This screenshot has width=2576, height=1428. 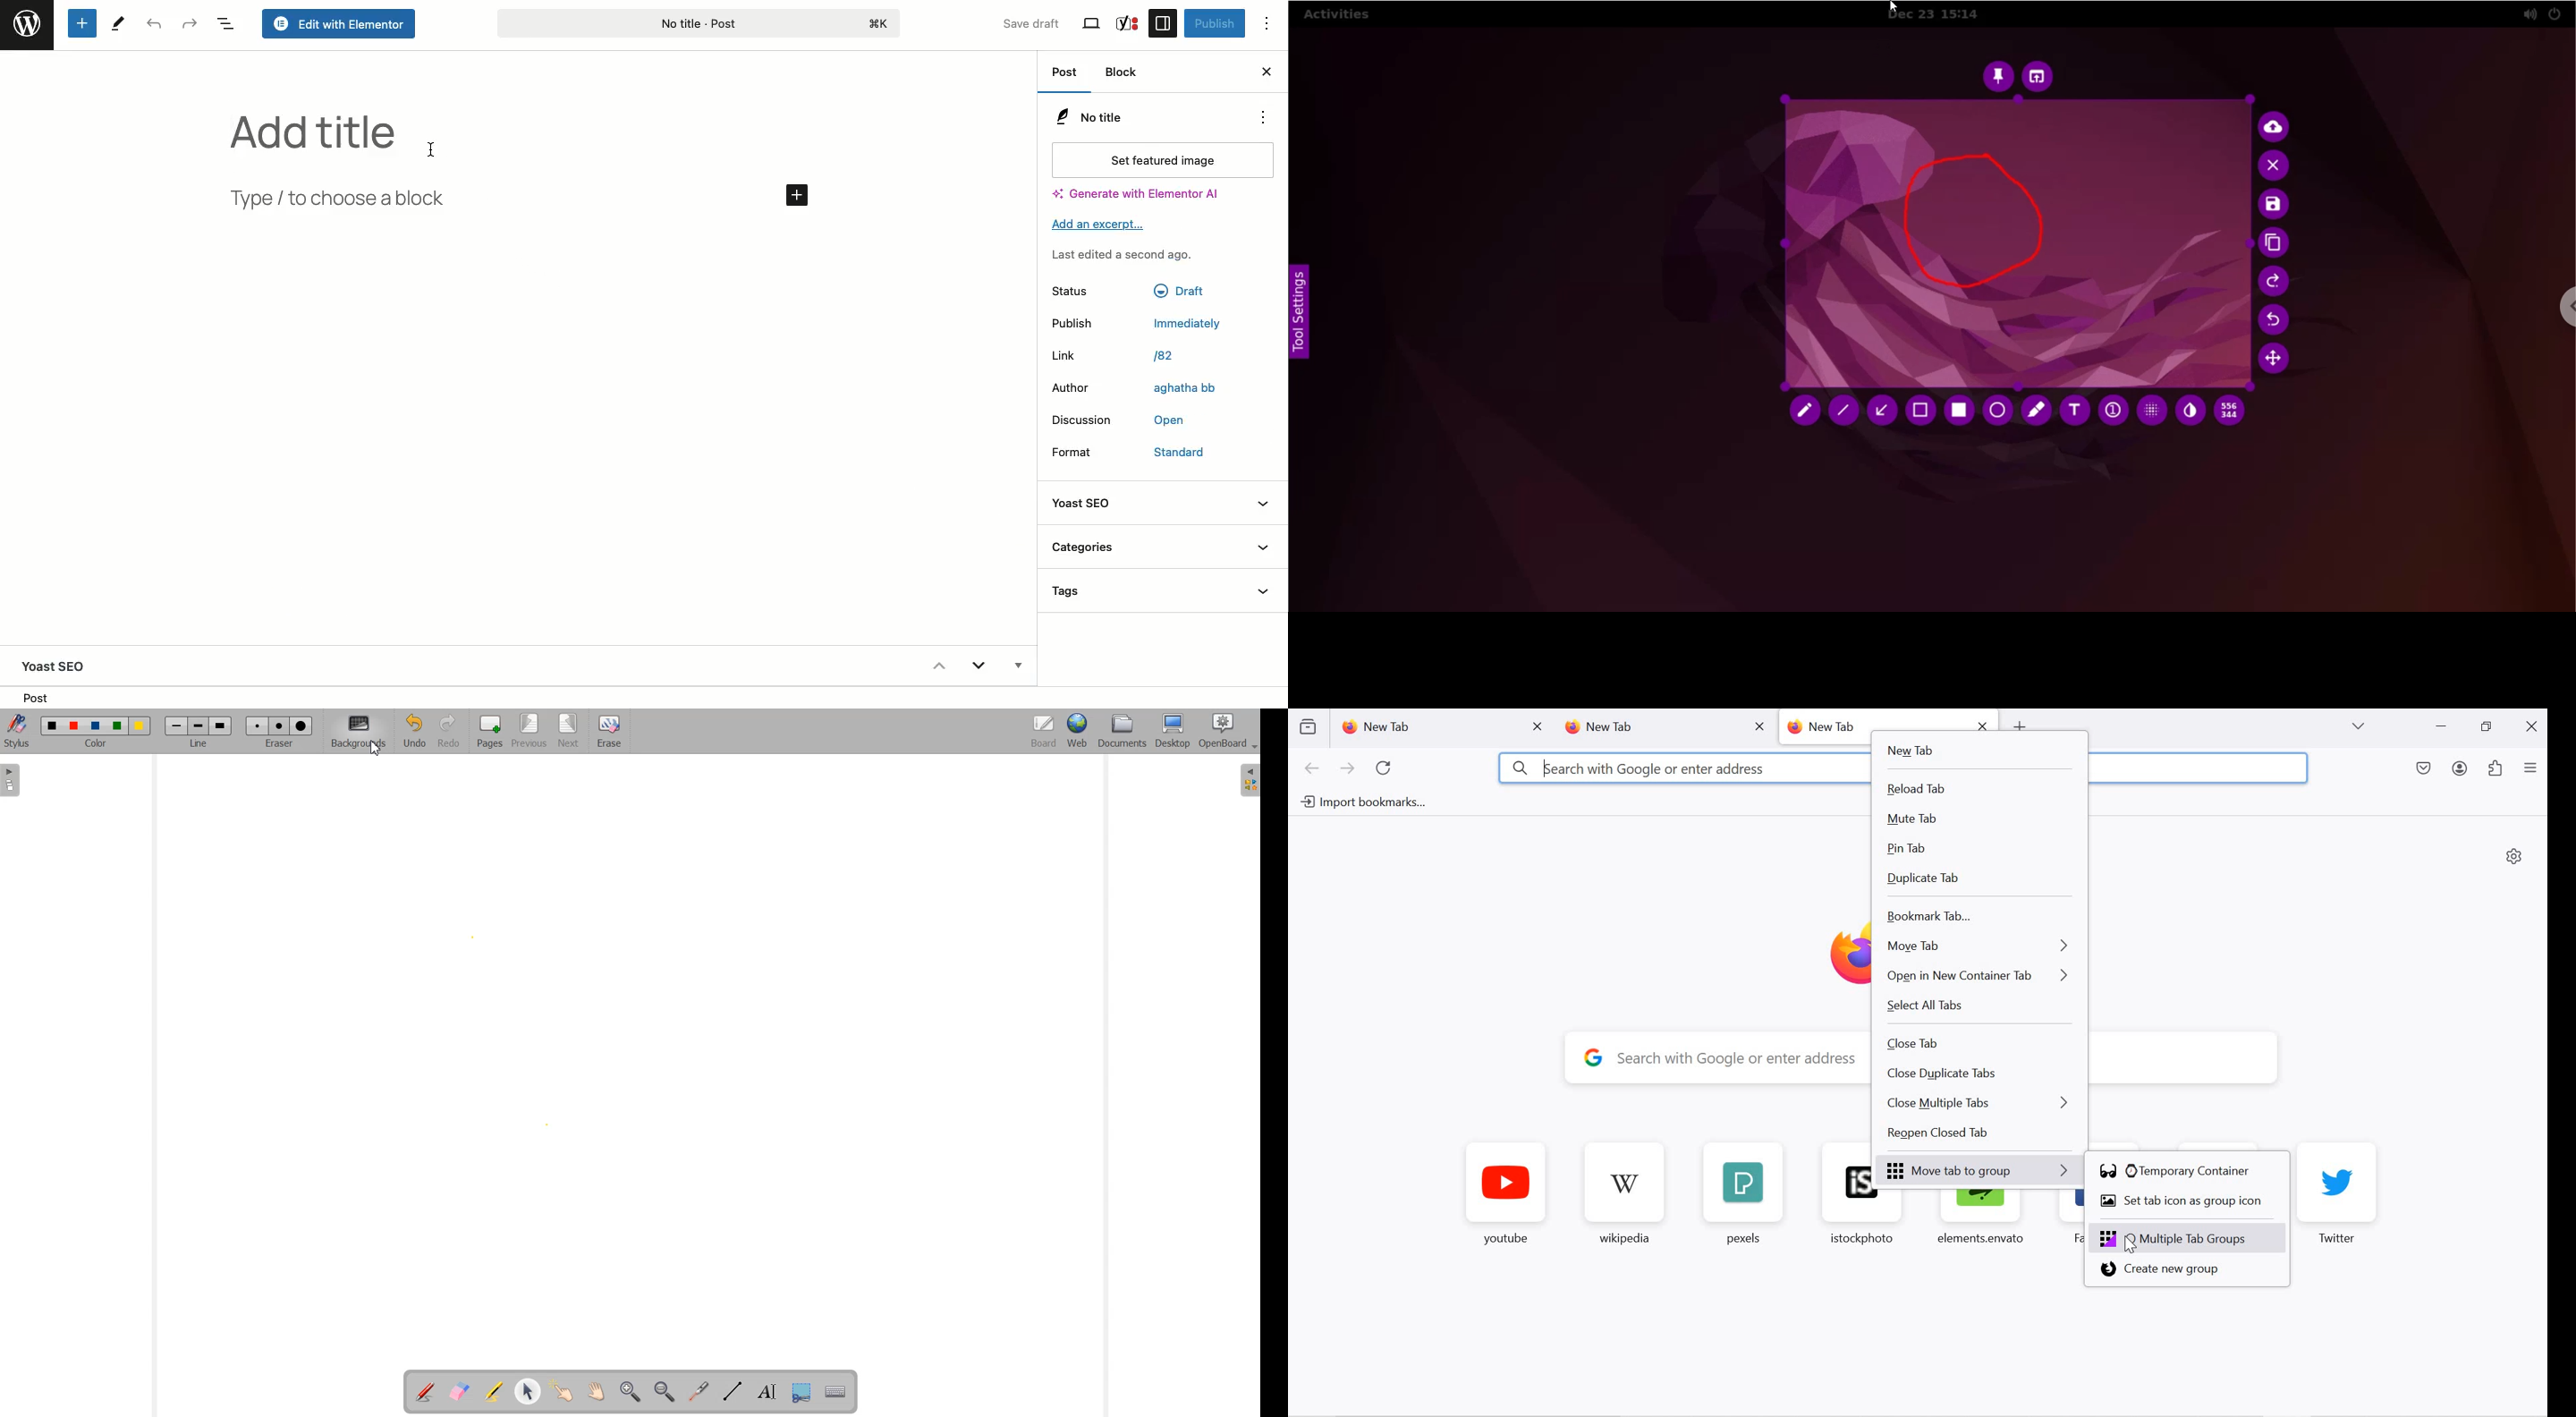 I want to click on Web, so click(x=1078, y=732).